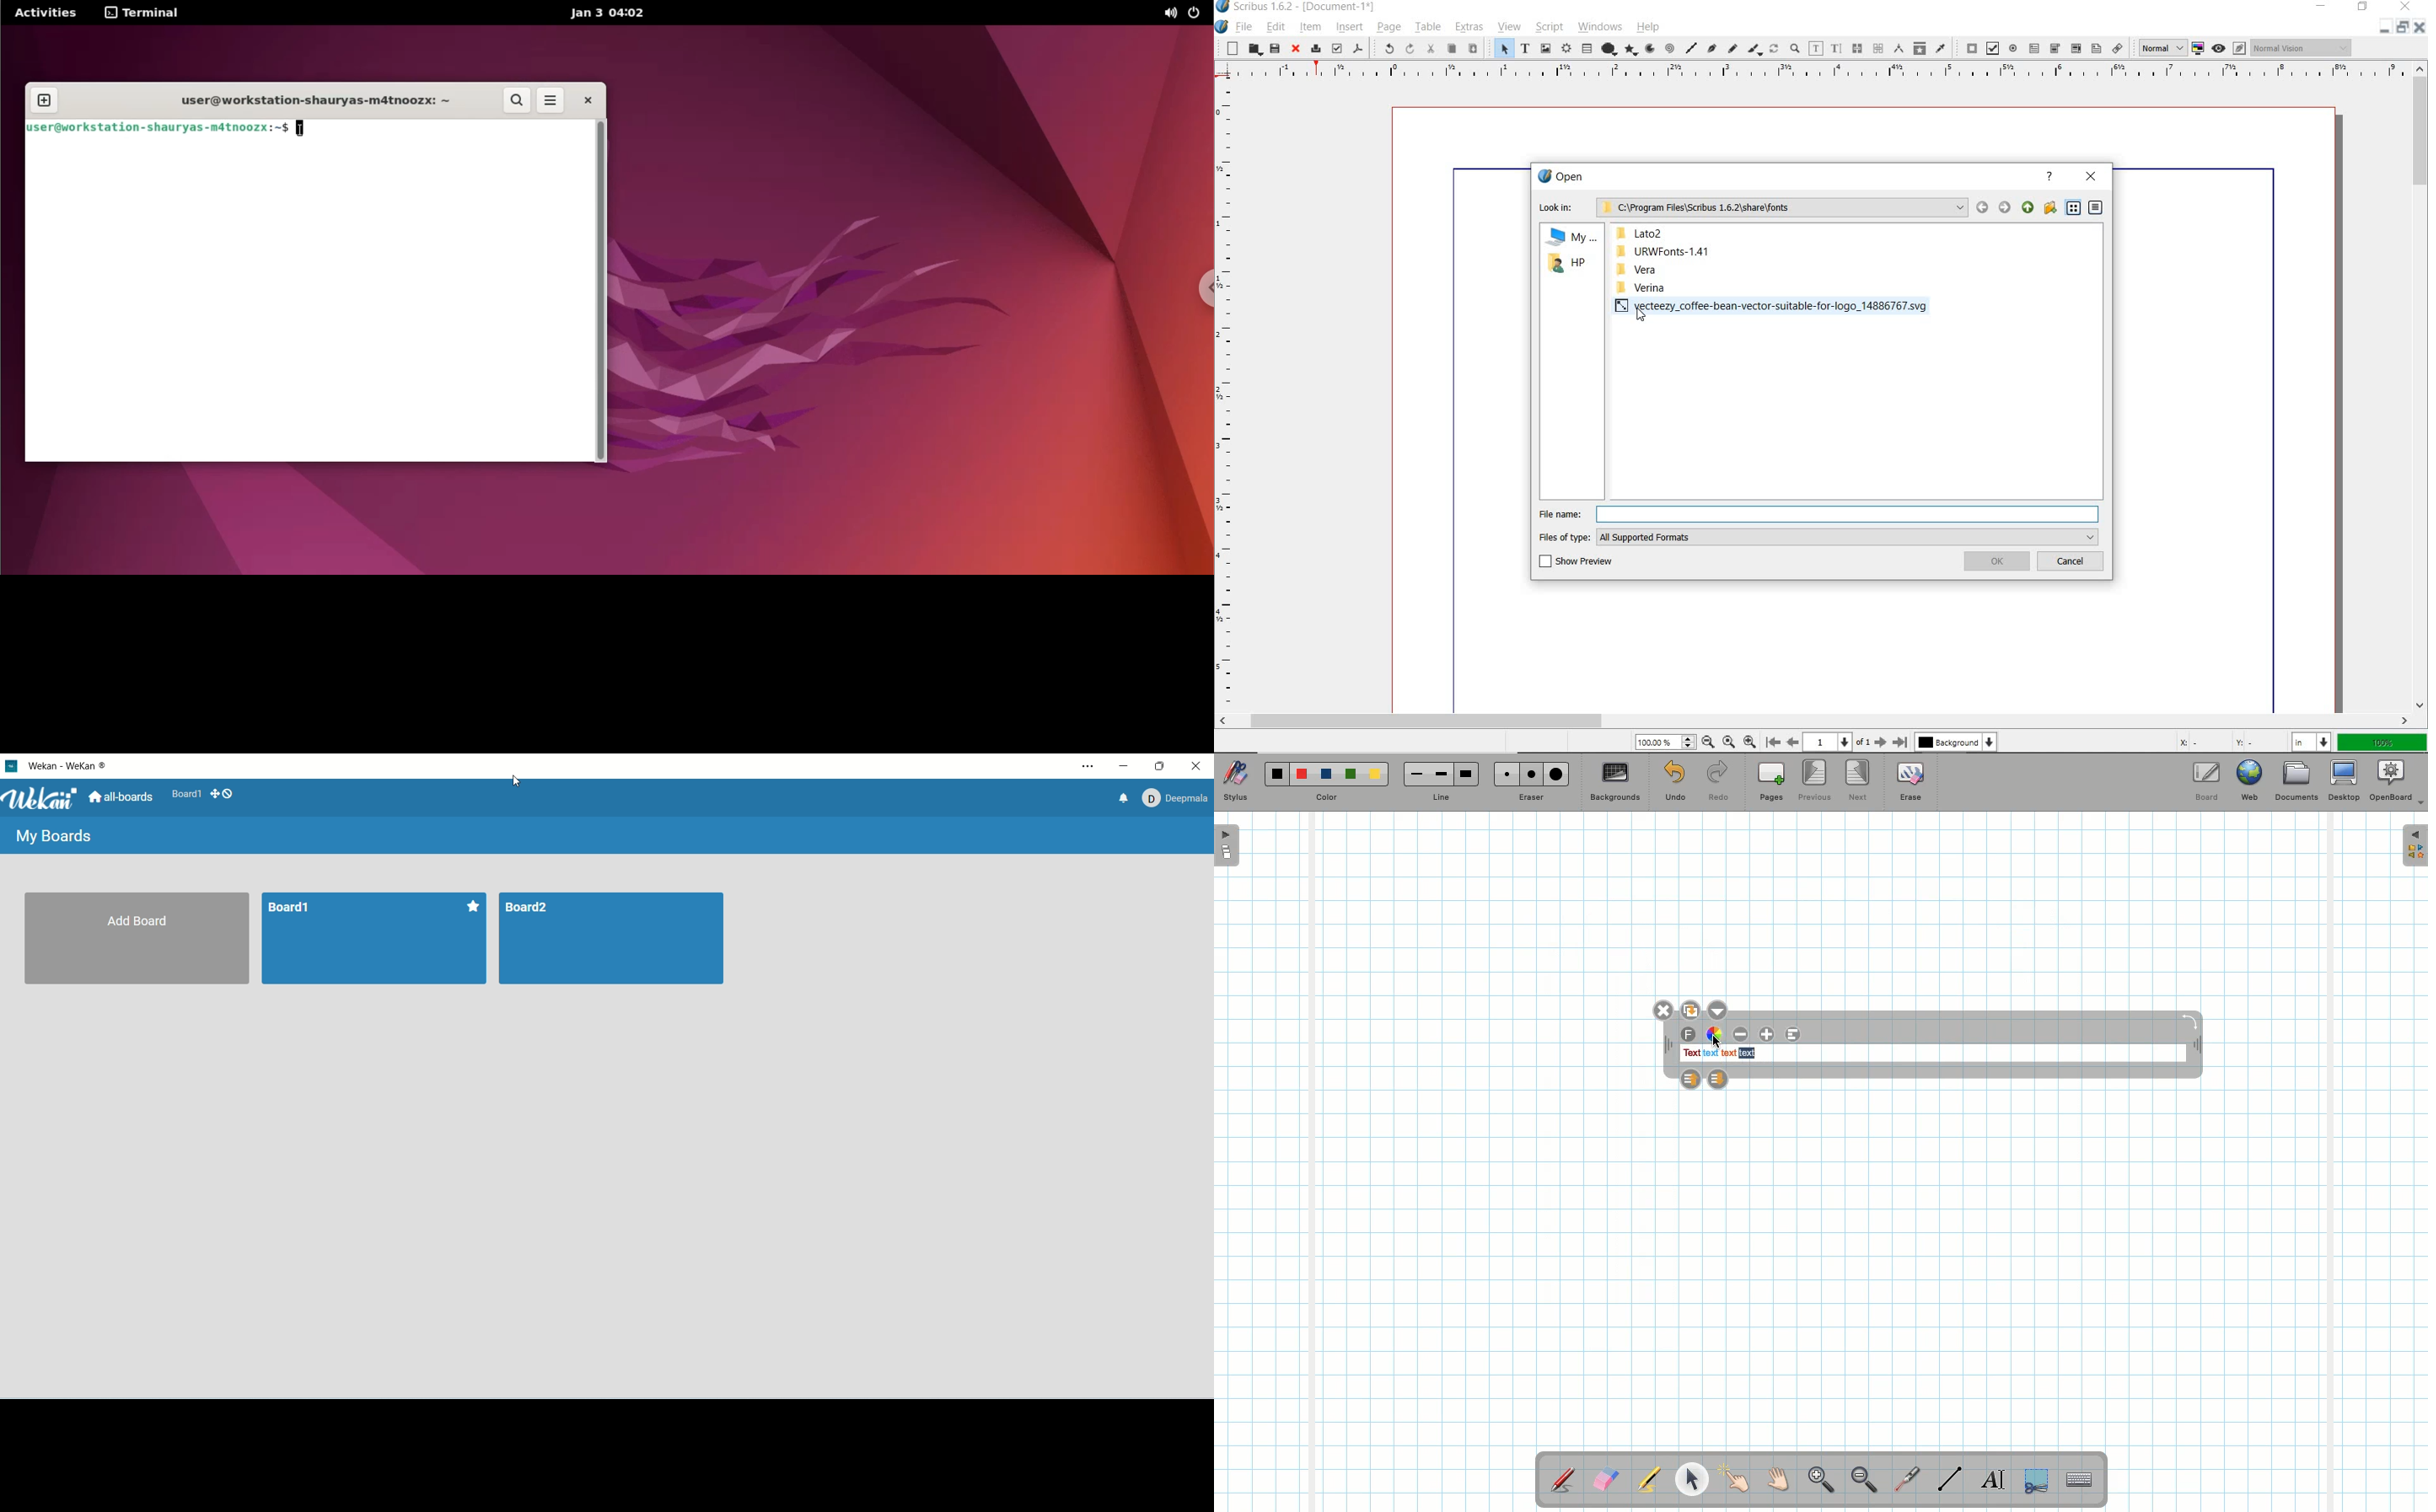 The width and height of the screenshot is (2436, 1512). What do you see at coordinates (11, 765) in the screenshot?
I see `logo` at bounding box center [11, 765].